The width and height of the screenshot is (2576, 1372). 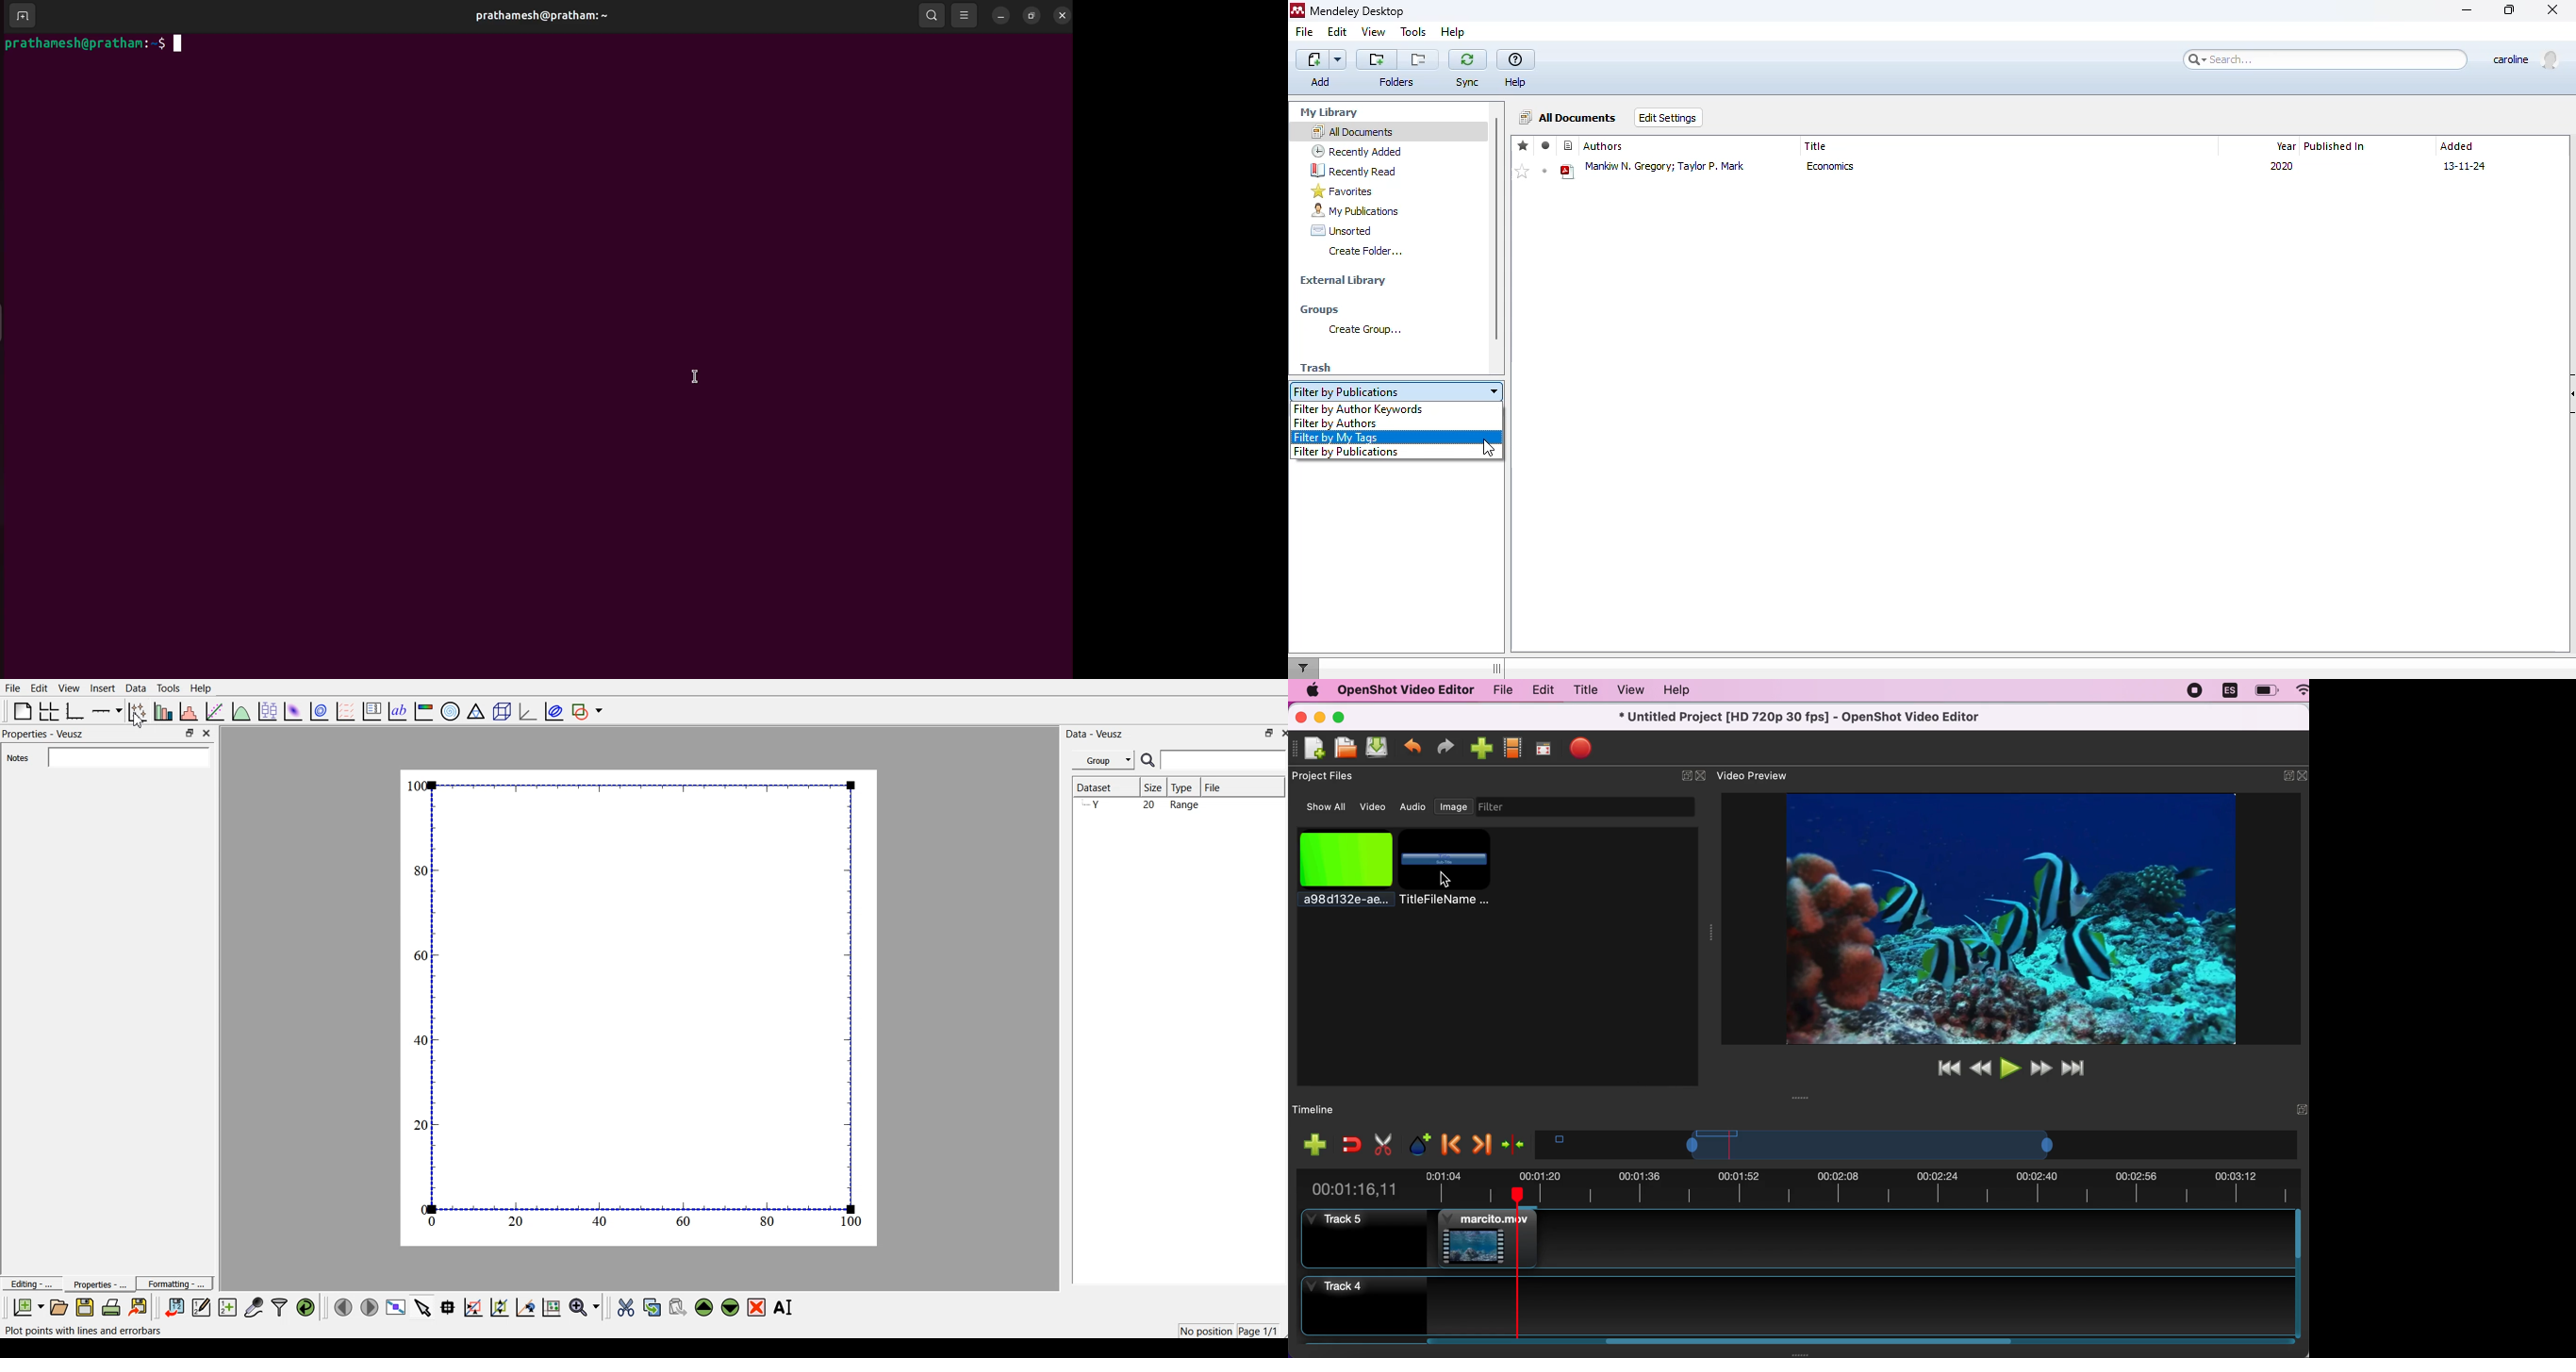 I want to click on Cursor, so click(x=1444, y=880).